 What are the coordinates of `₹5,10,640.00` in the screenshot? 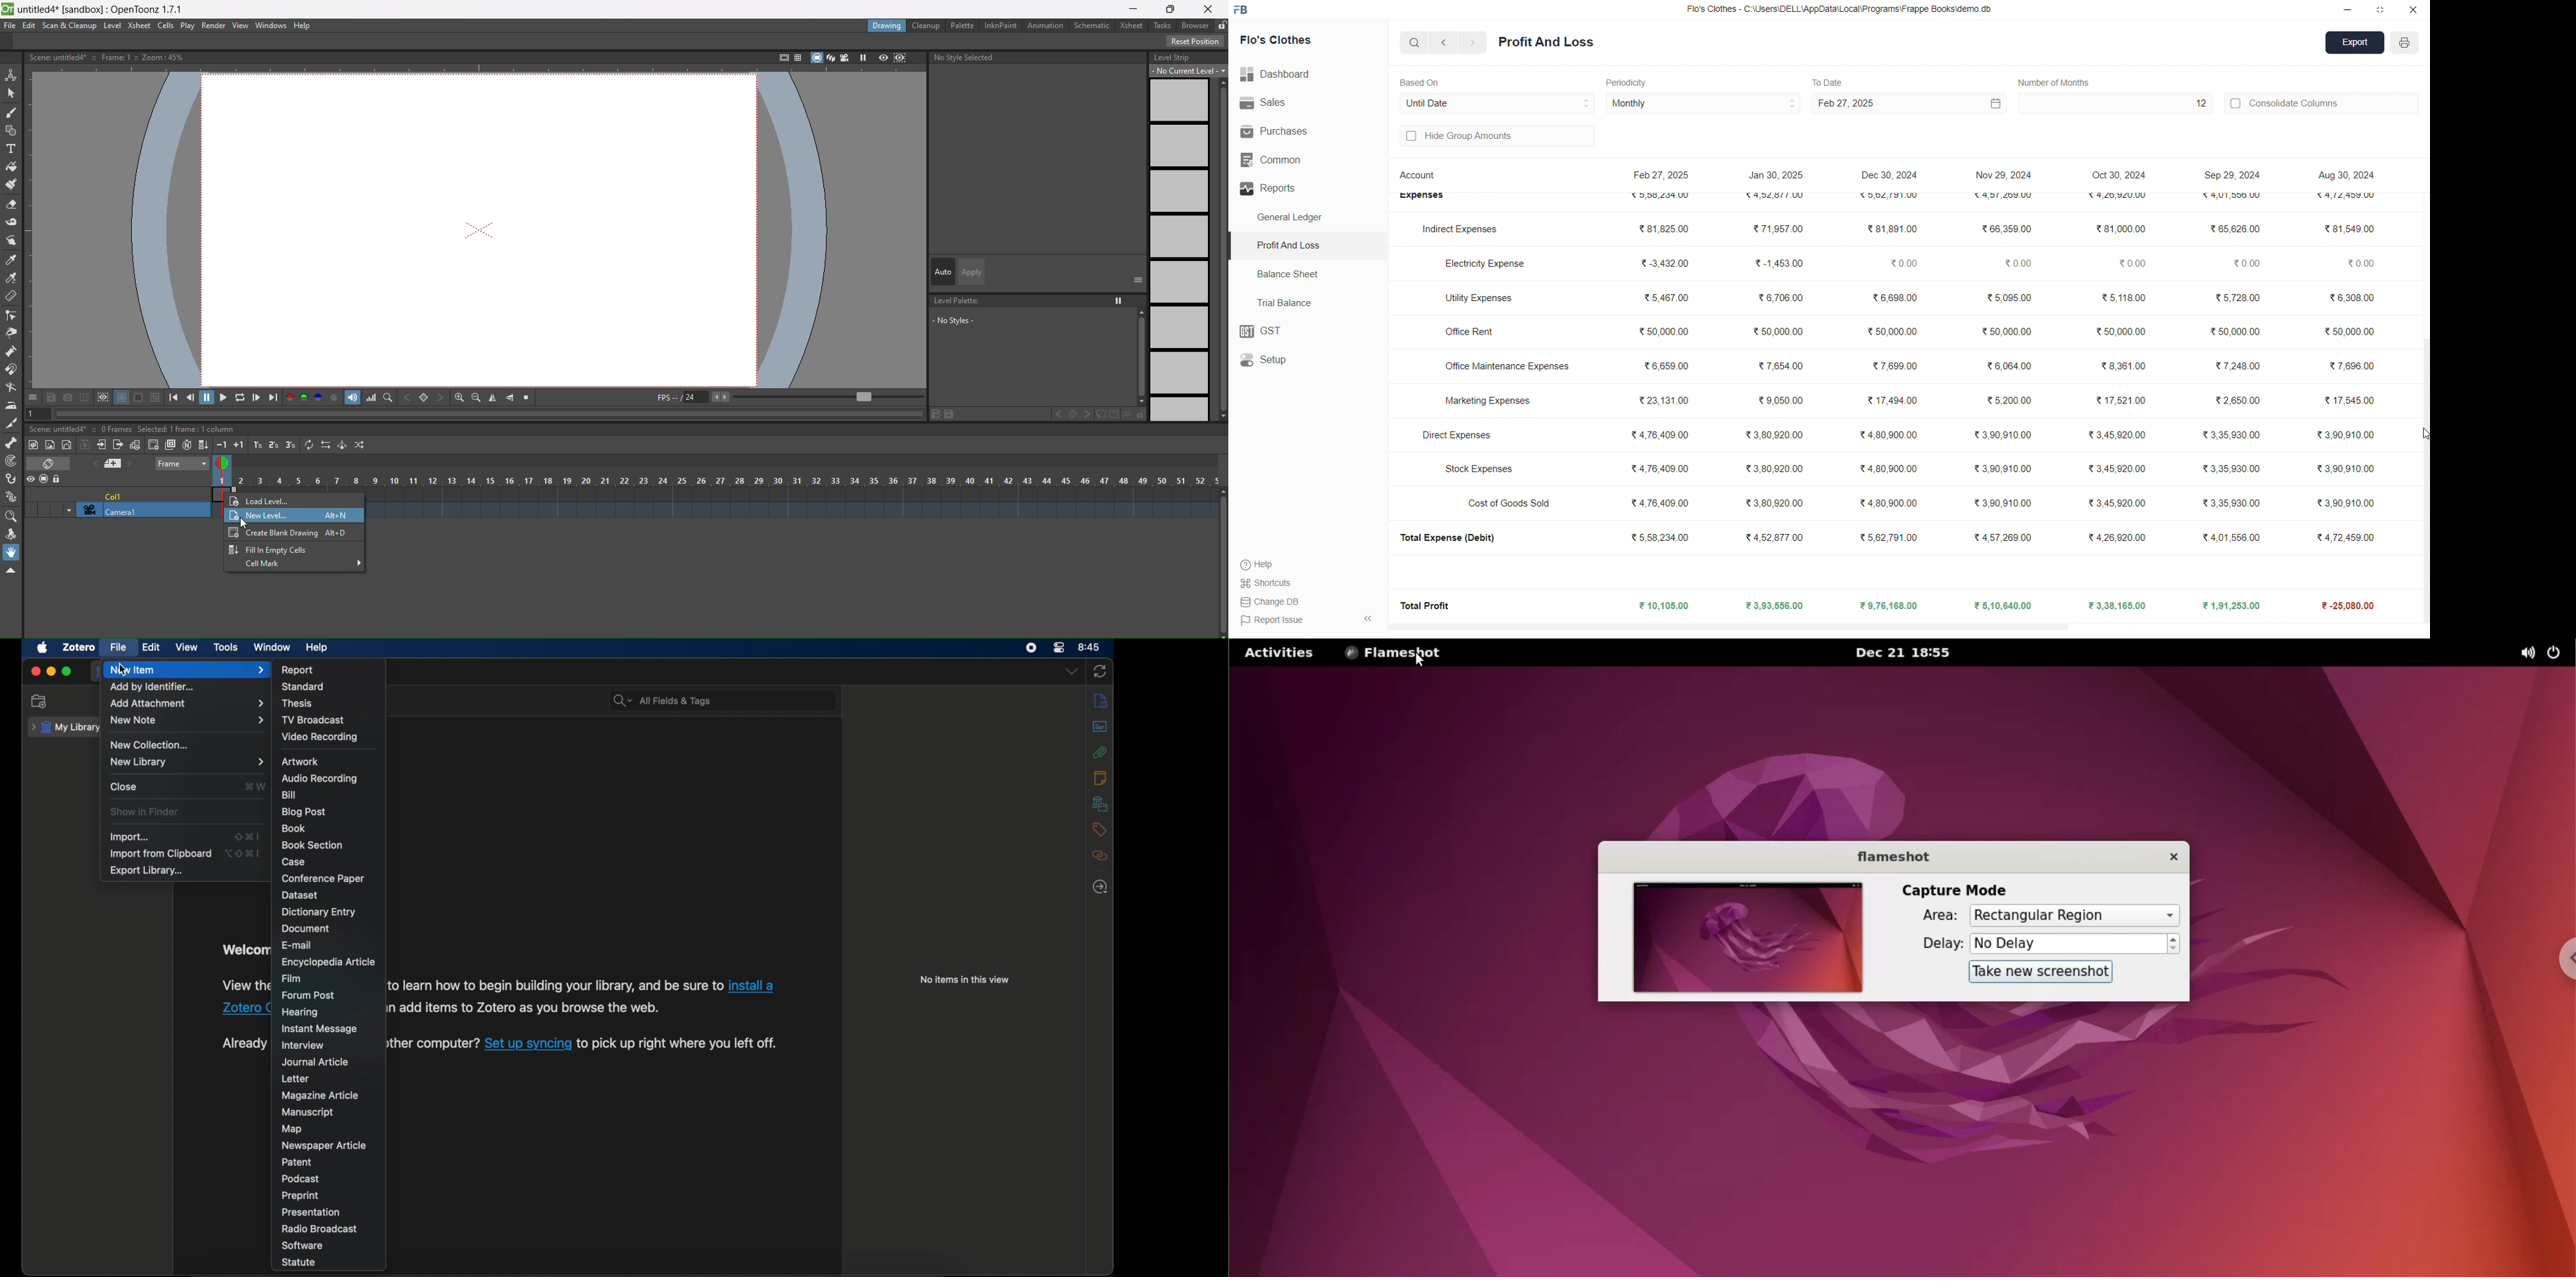 It's located at (2005, 605).